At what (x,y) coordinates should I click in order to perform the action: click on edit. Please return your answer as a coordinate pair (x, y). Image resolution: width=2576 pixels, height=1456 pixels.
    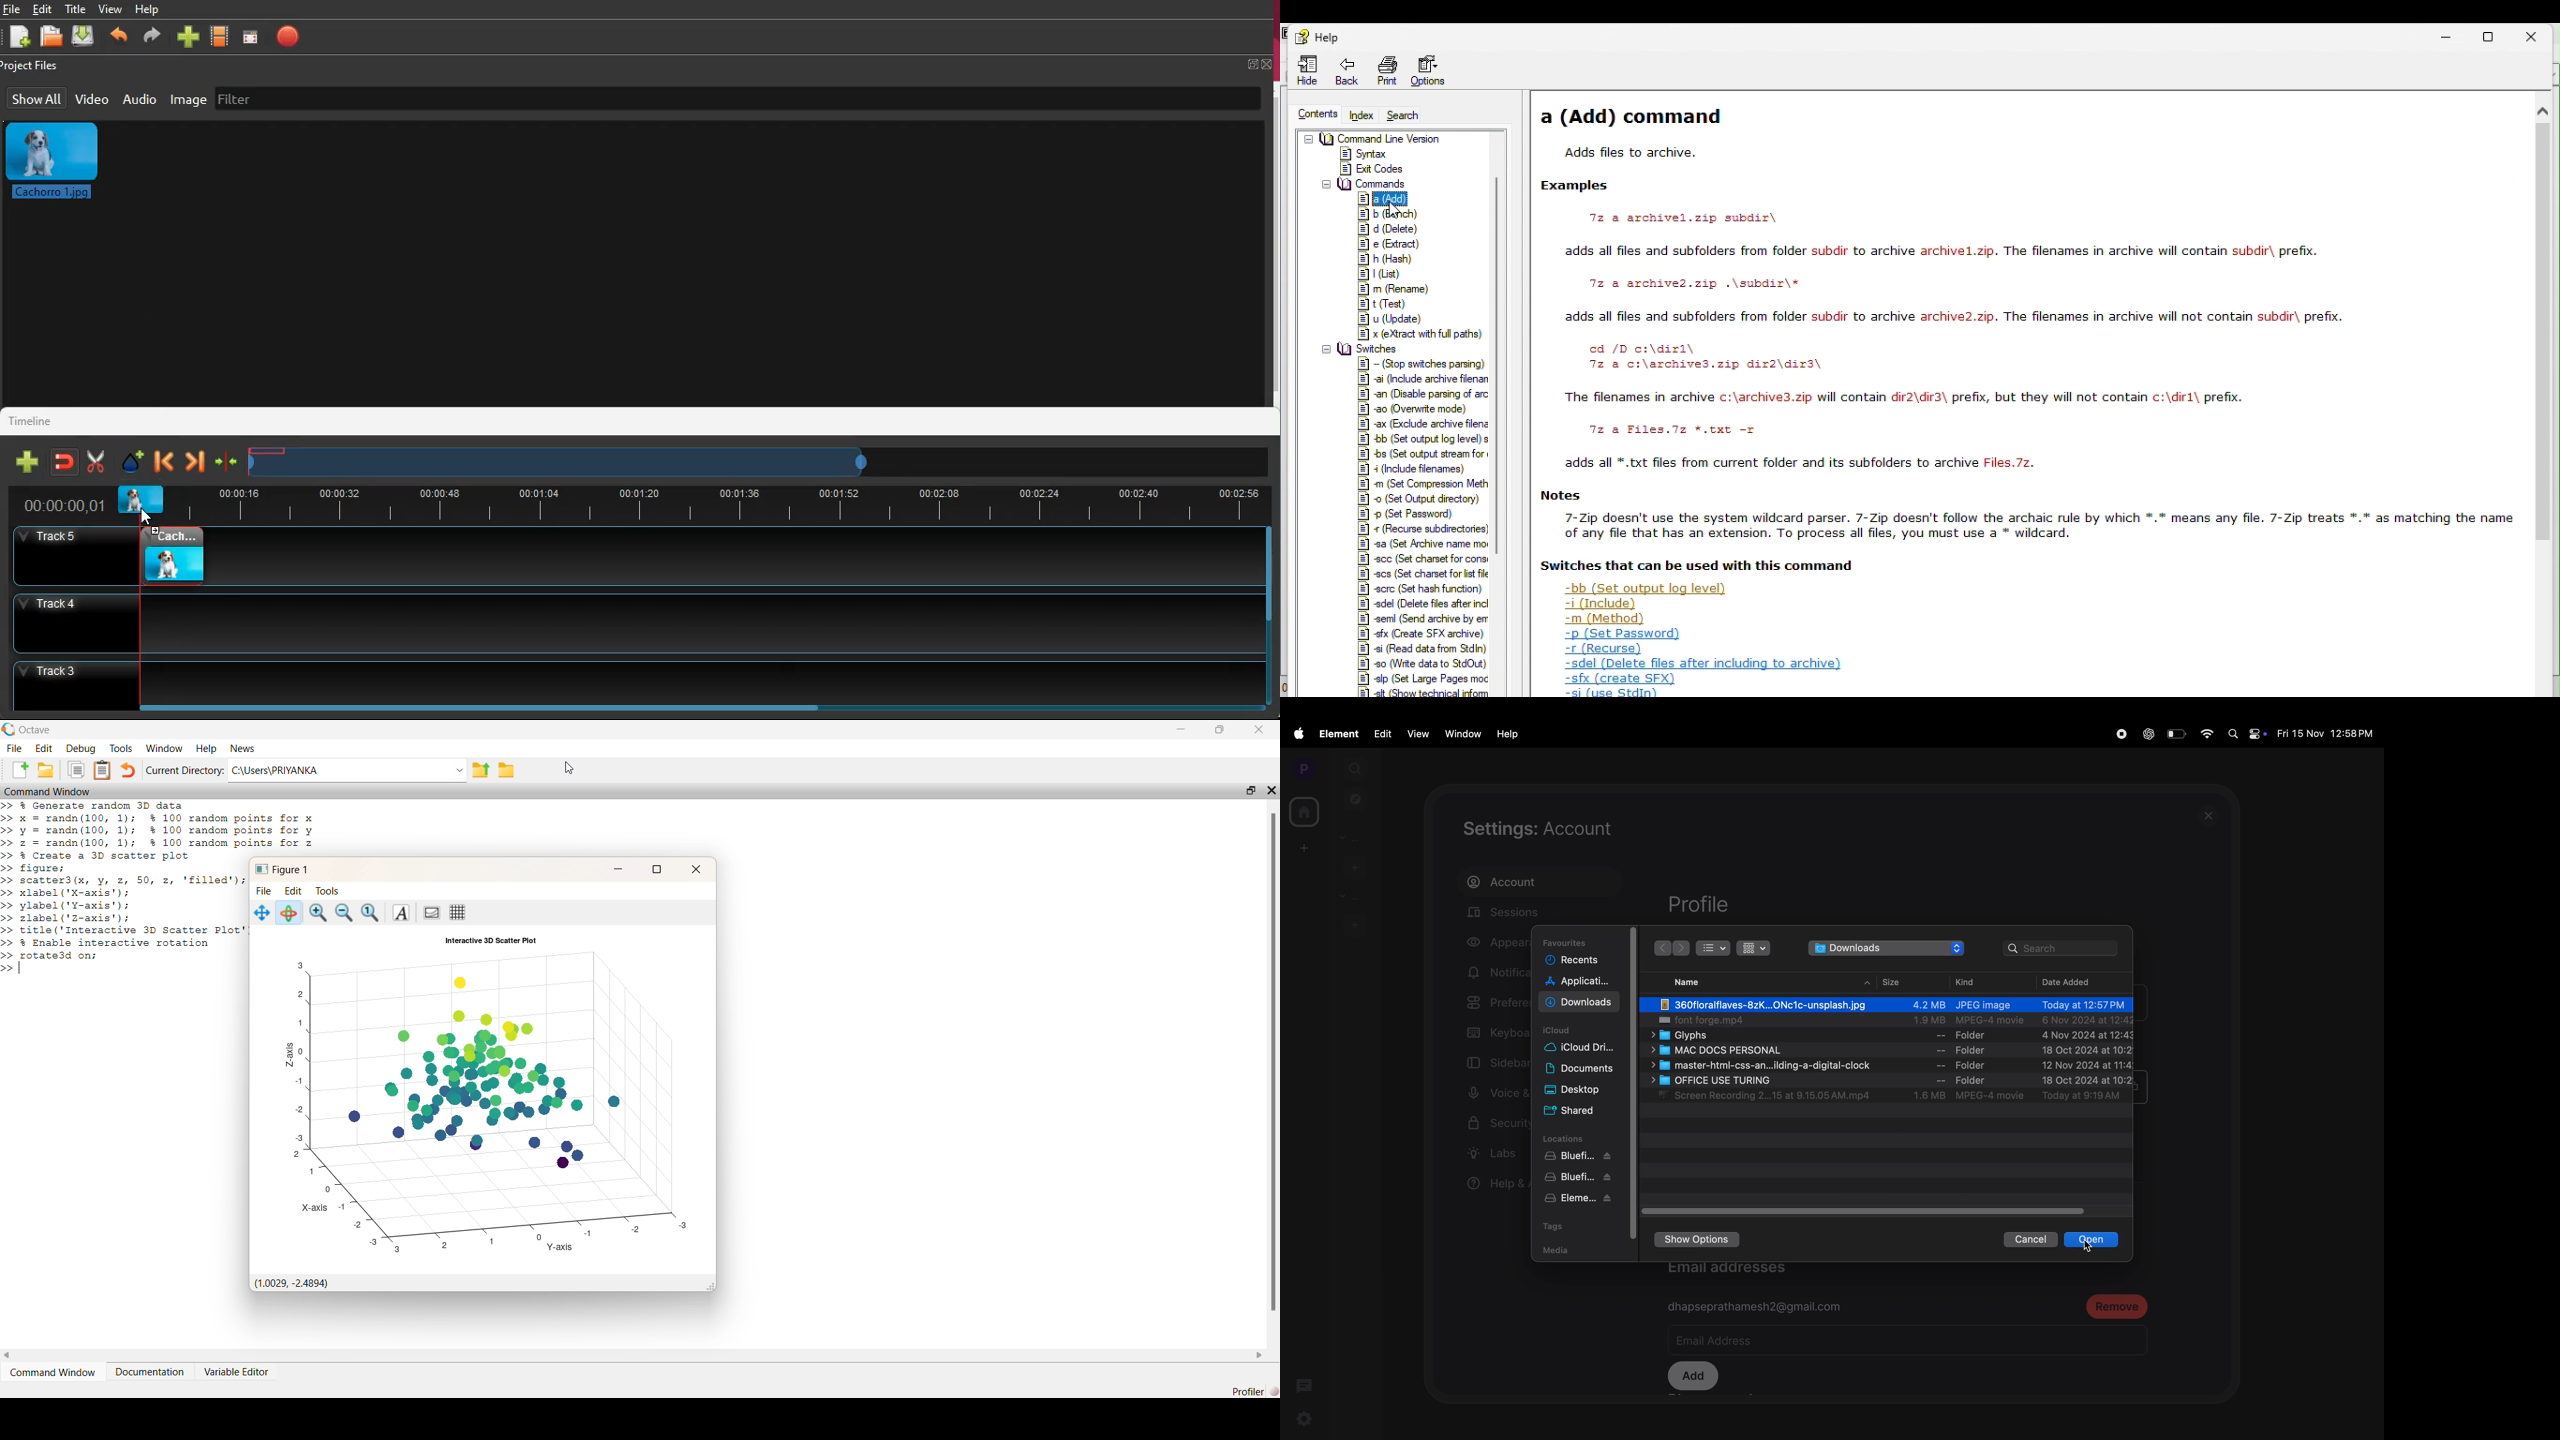
    Looking at the image, I should click on (42, 9).